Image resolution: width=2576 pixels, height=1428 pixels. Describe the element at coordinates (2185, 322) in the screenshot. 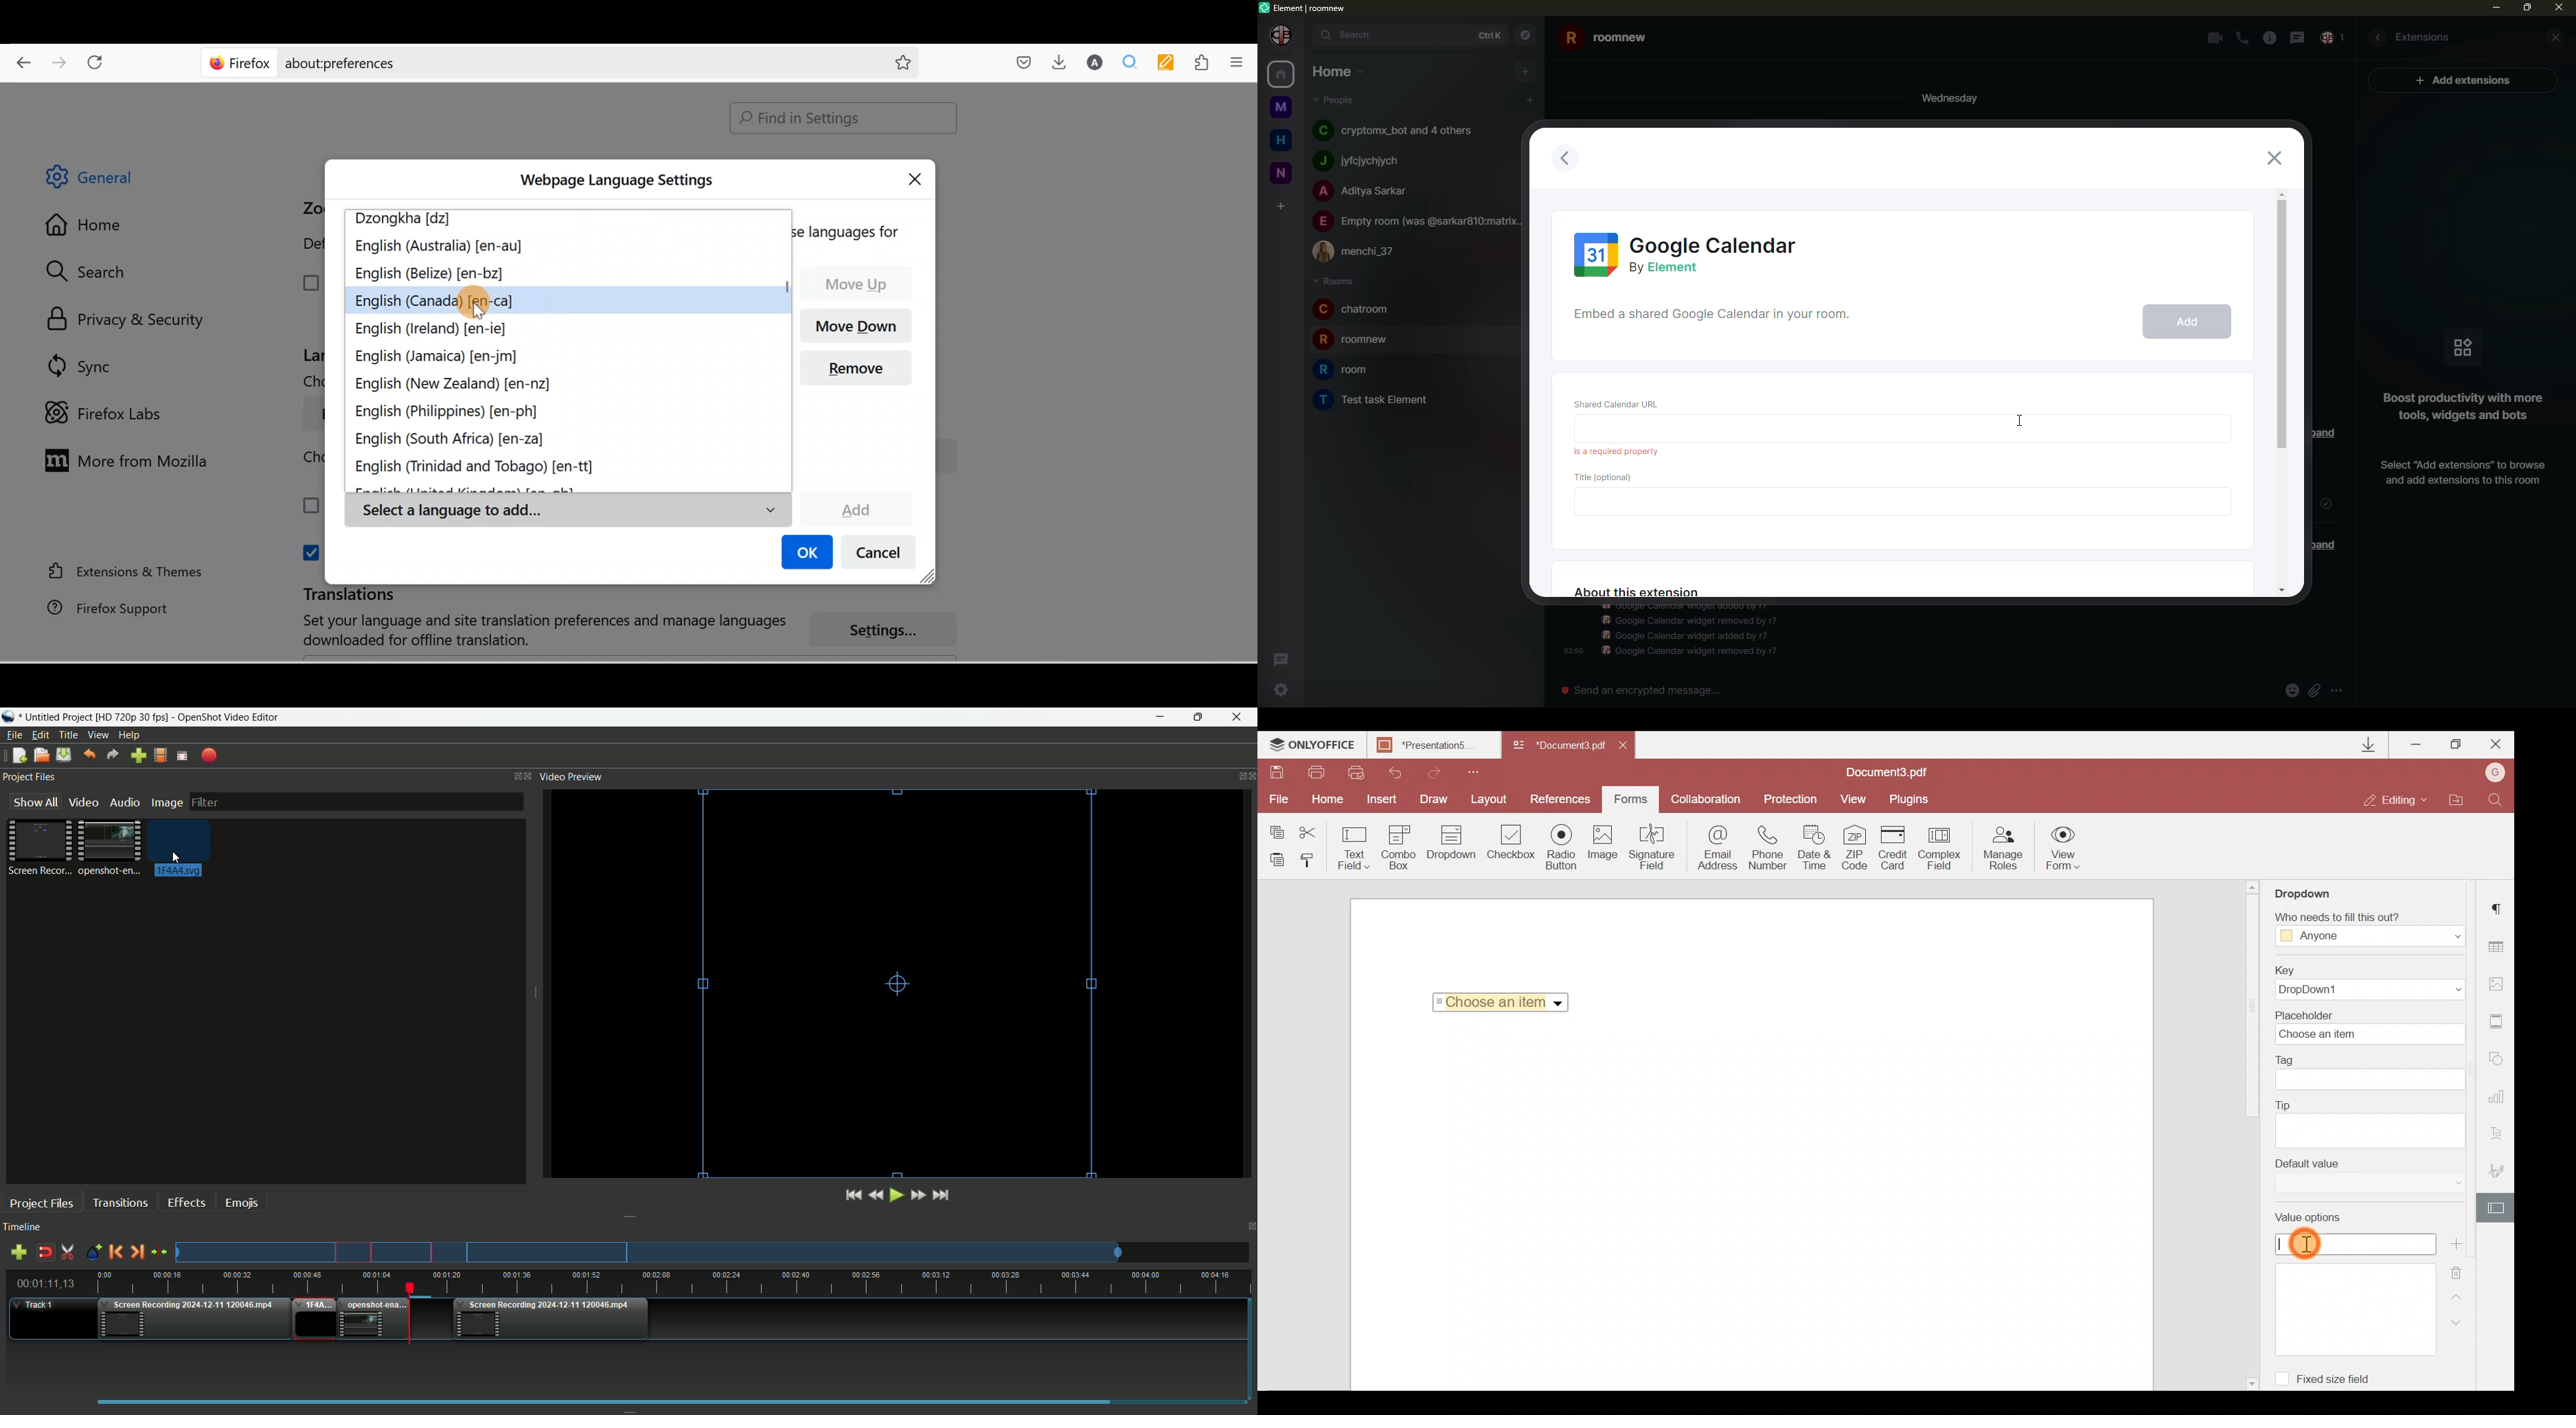

I see `add` at that location.